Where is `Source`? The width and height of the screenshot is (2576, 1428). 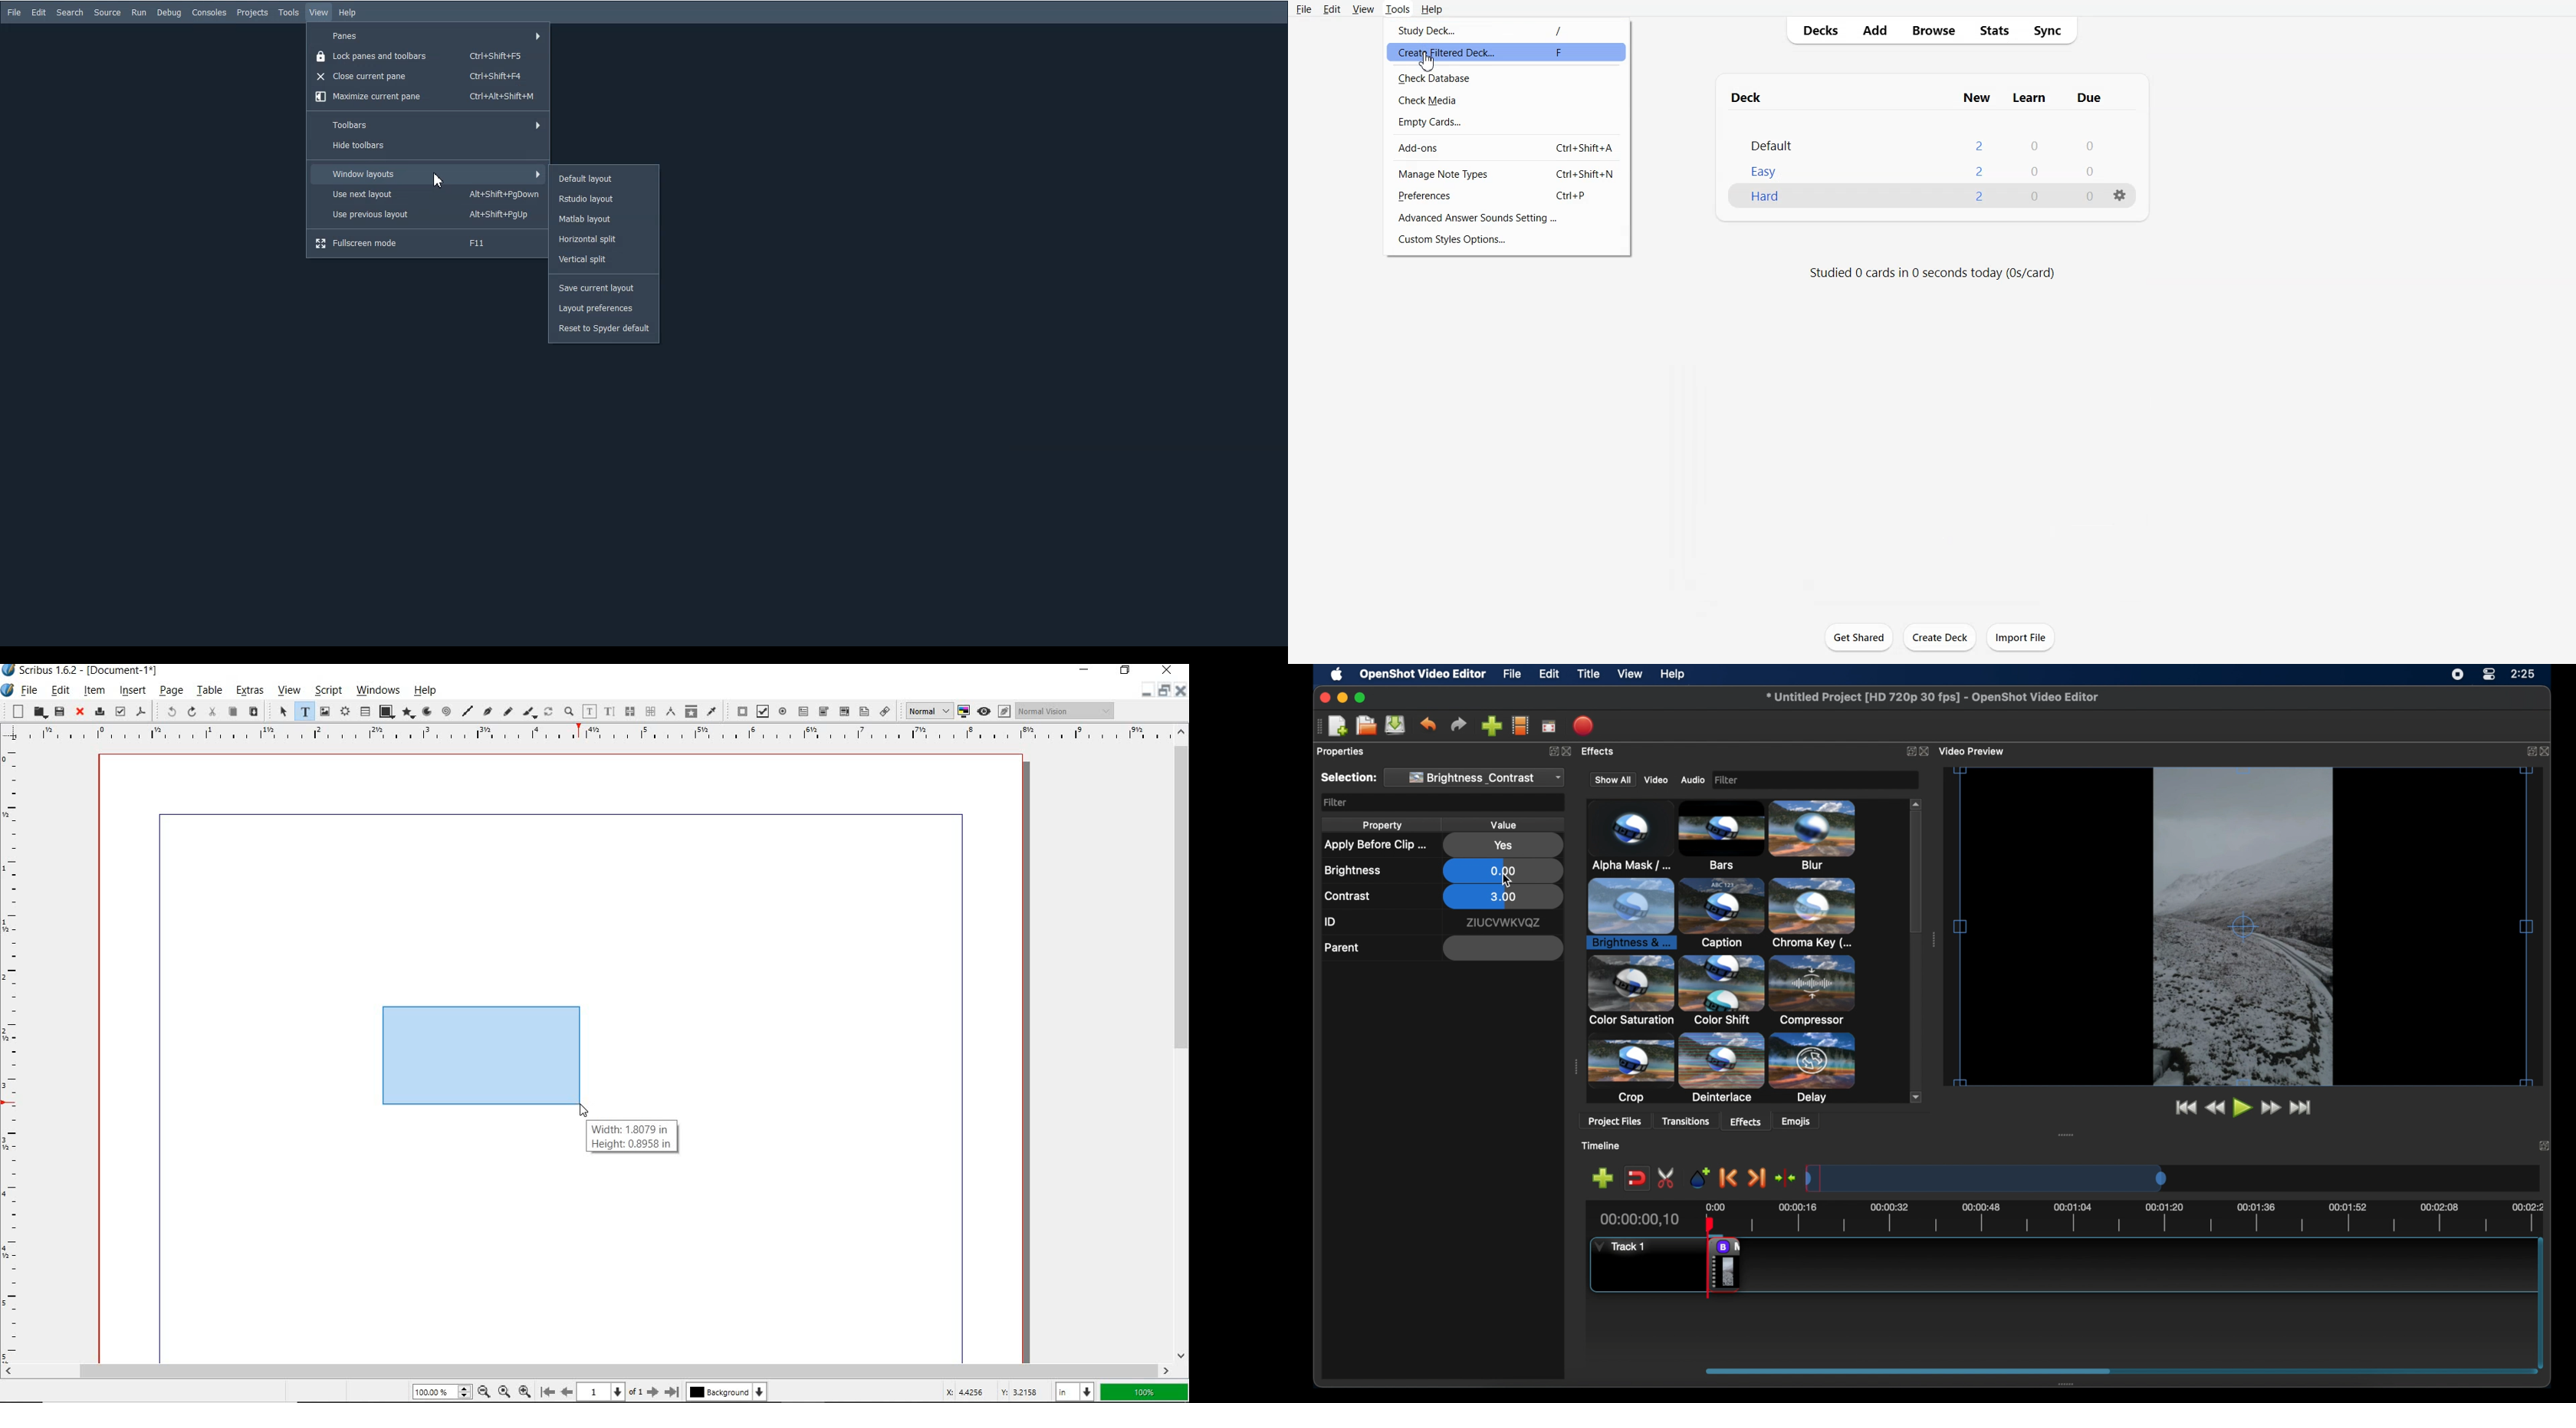
Source is located at coordinates (107, 13).